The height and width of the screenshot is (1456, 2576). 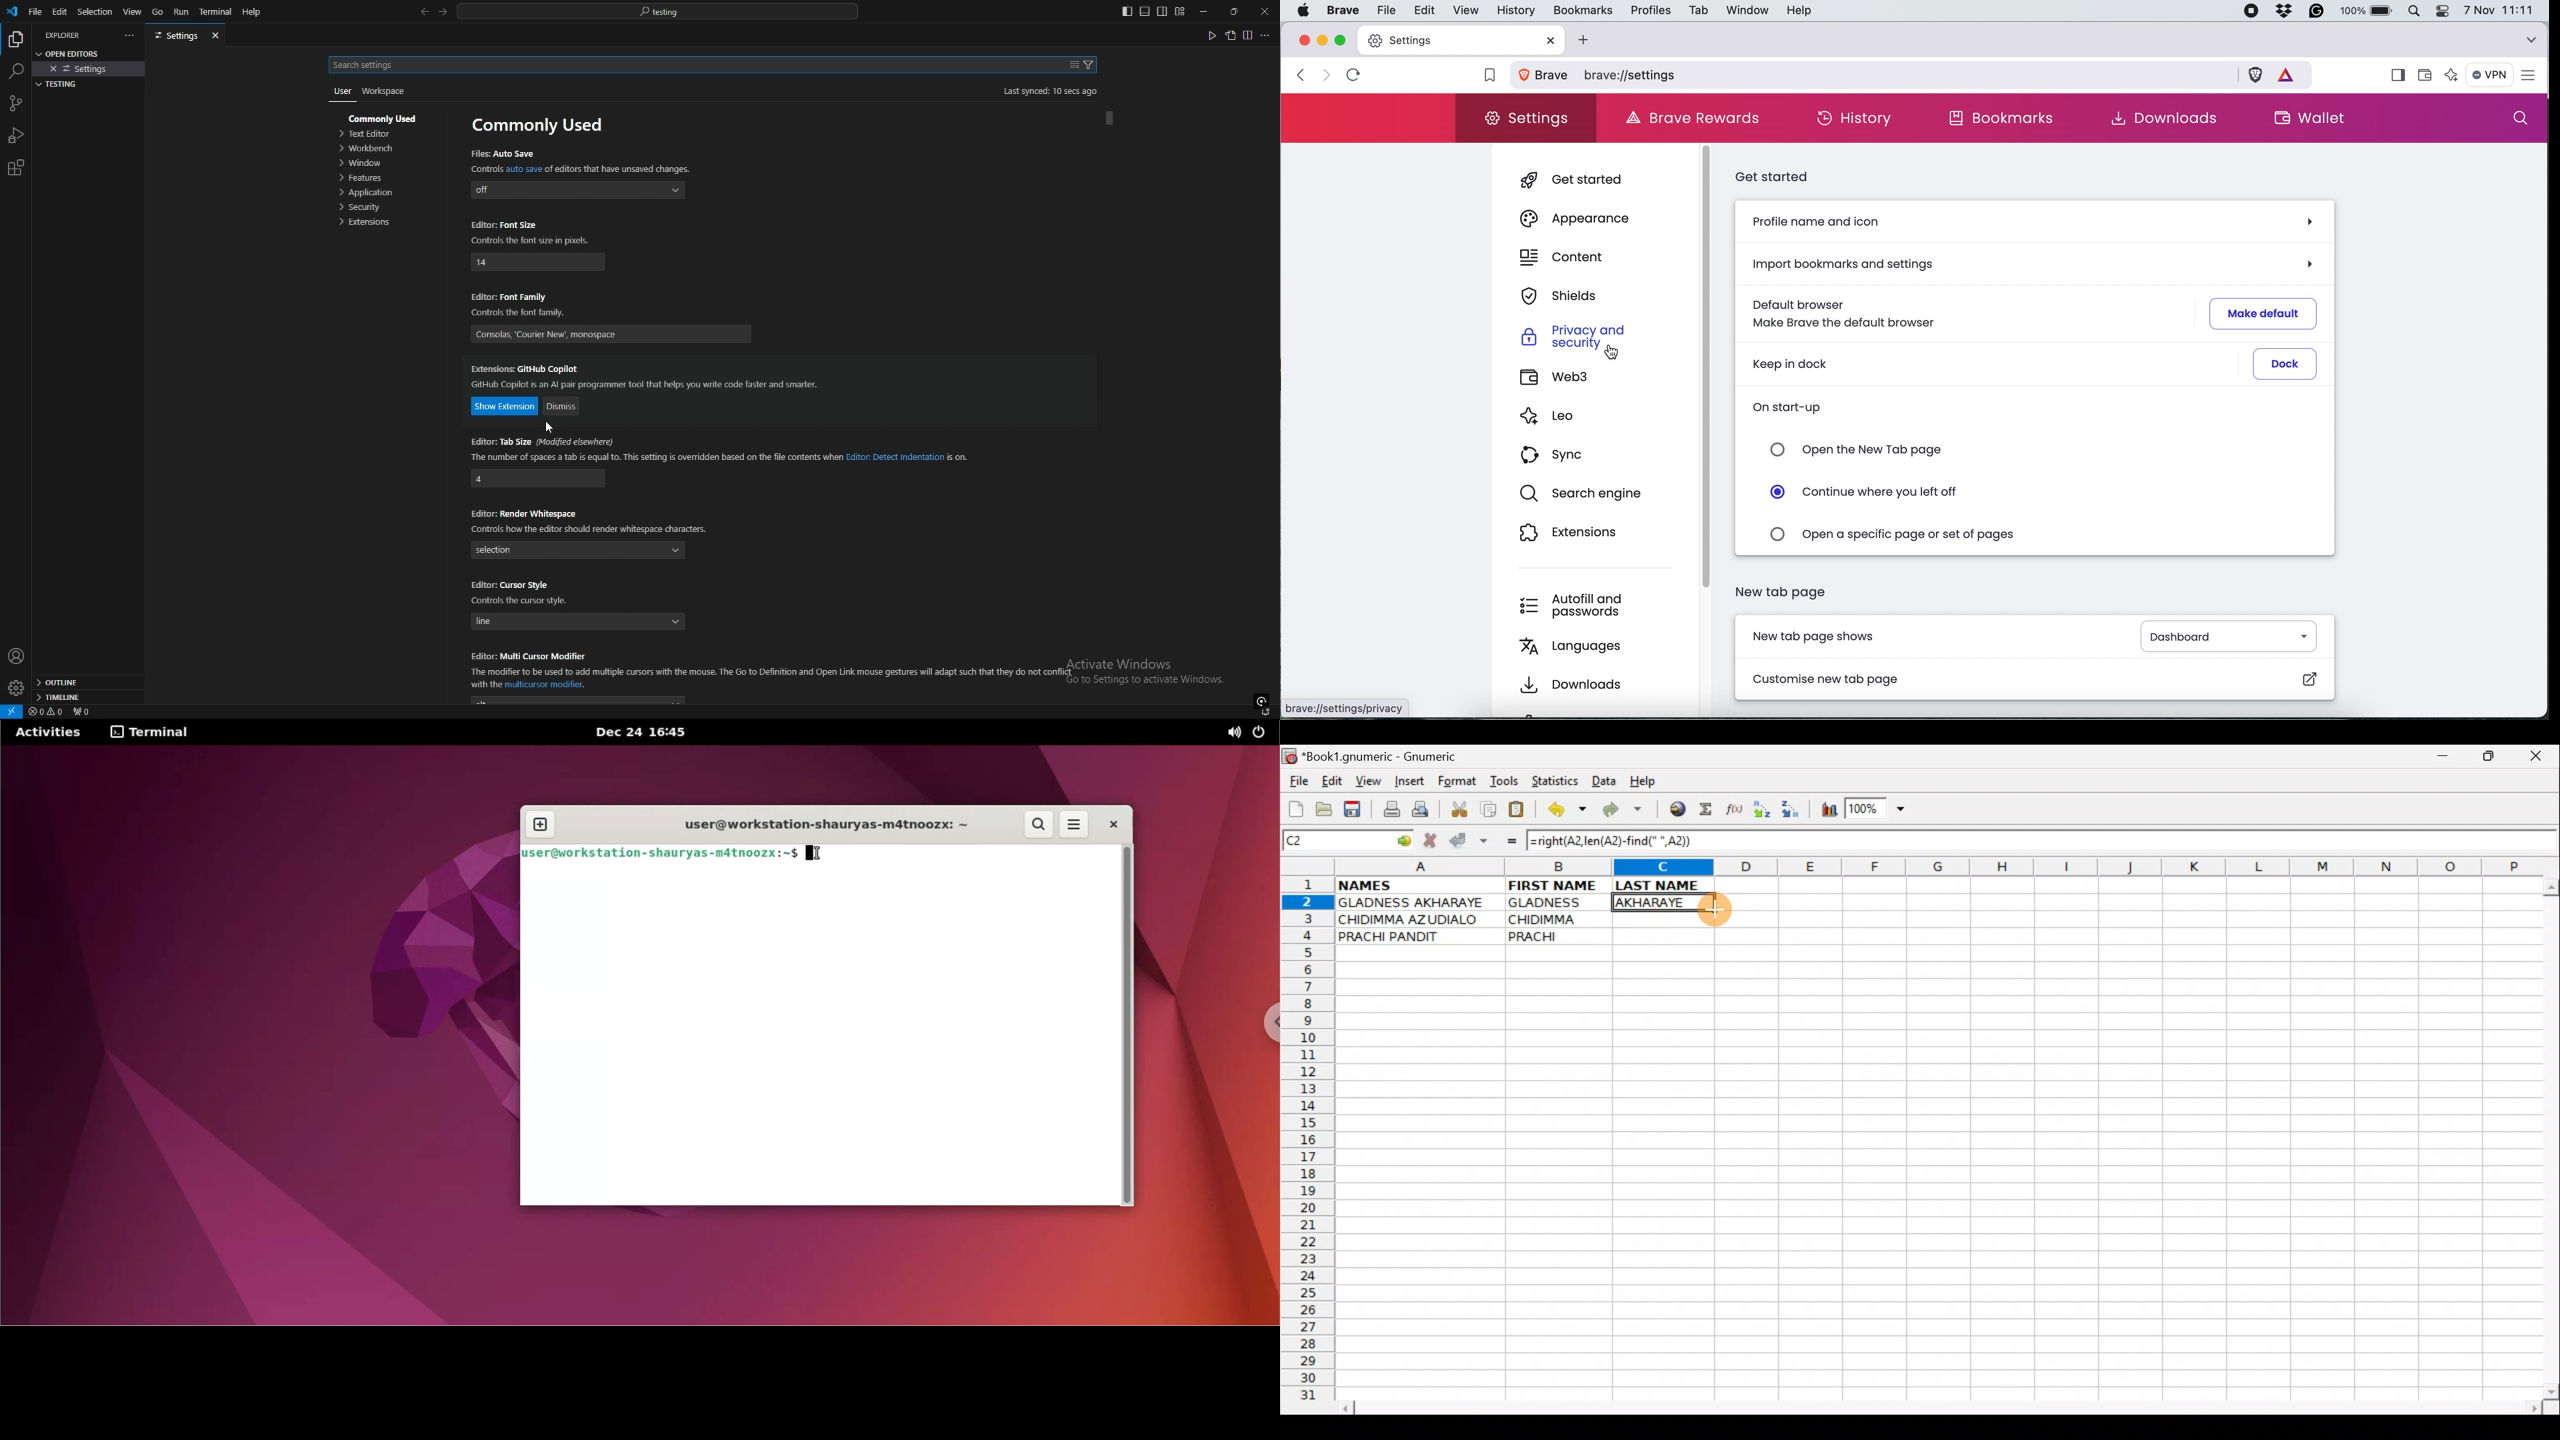 I want to click on View, so click(x=1365, y=781).